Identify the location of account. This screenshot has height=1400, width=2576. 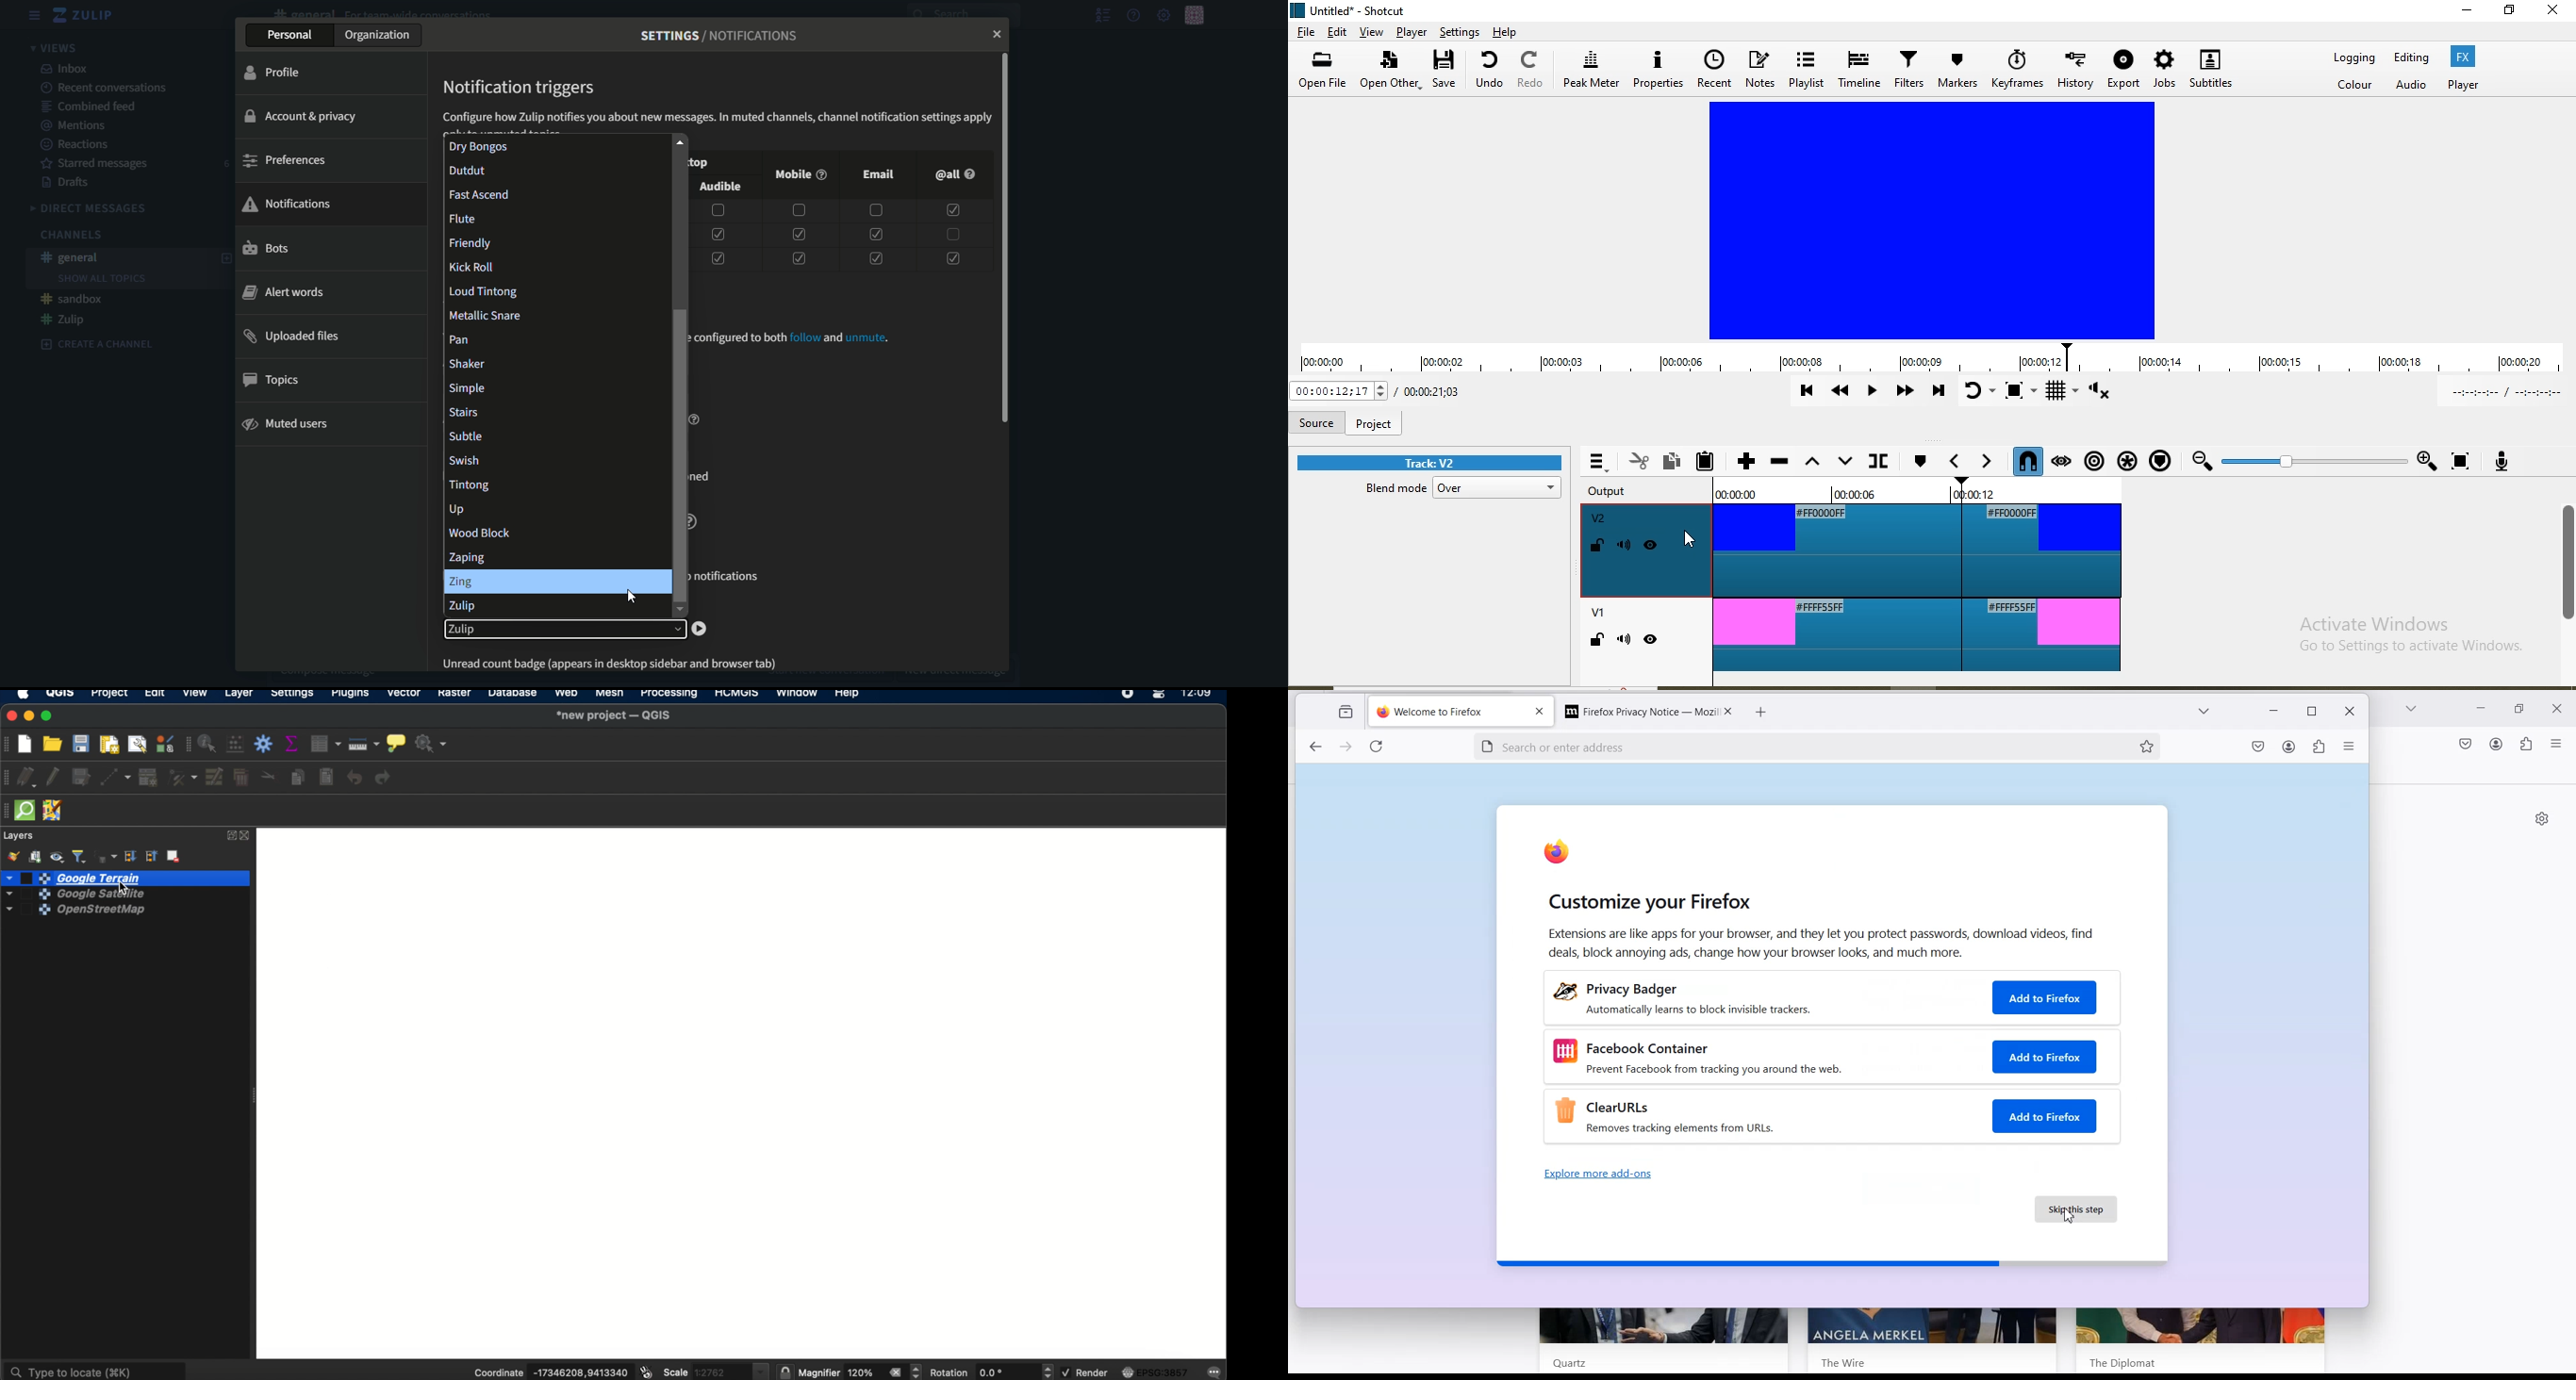
(2289, 748).